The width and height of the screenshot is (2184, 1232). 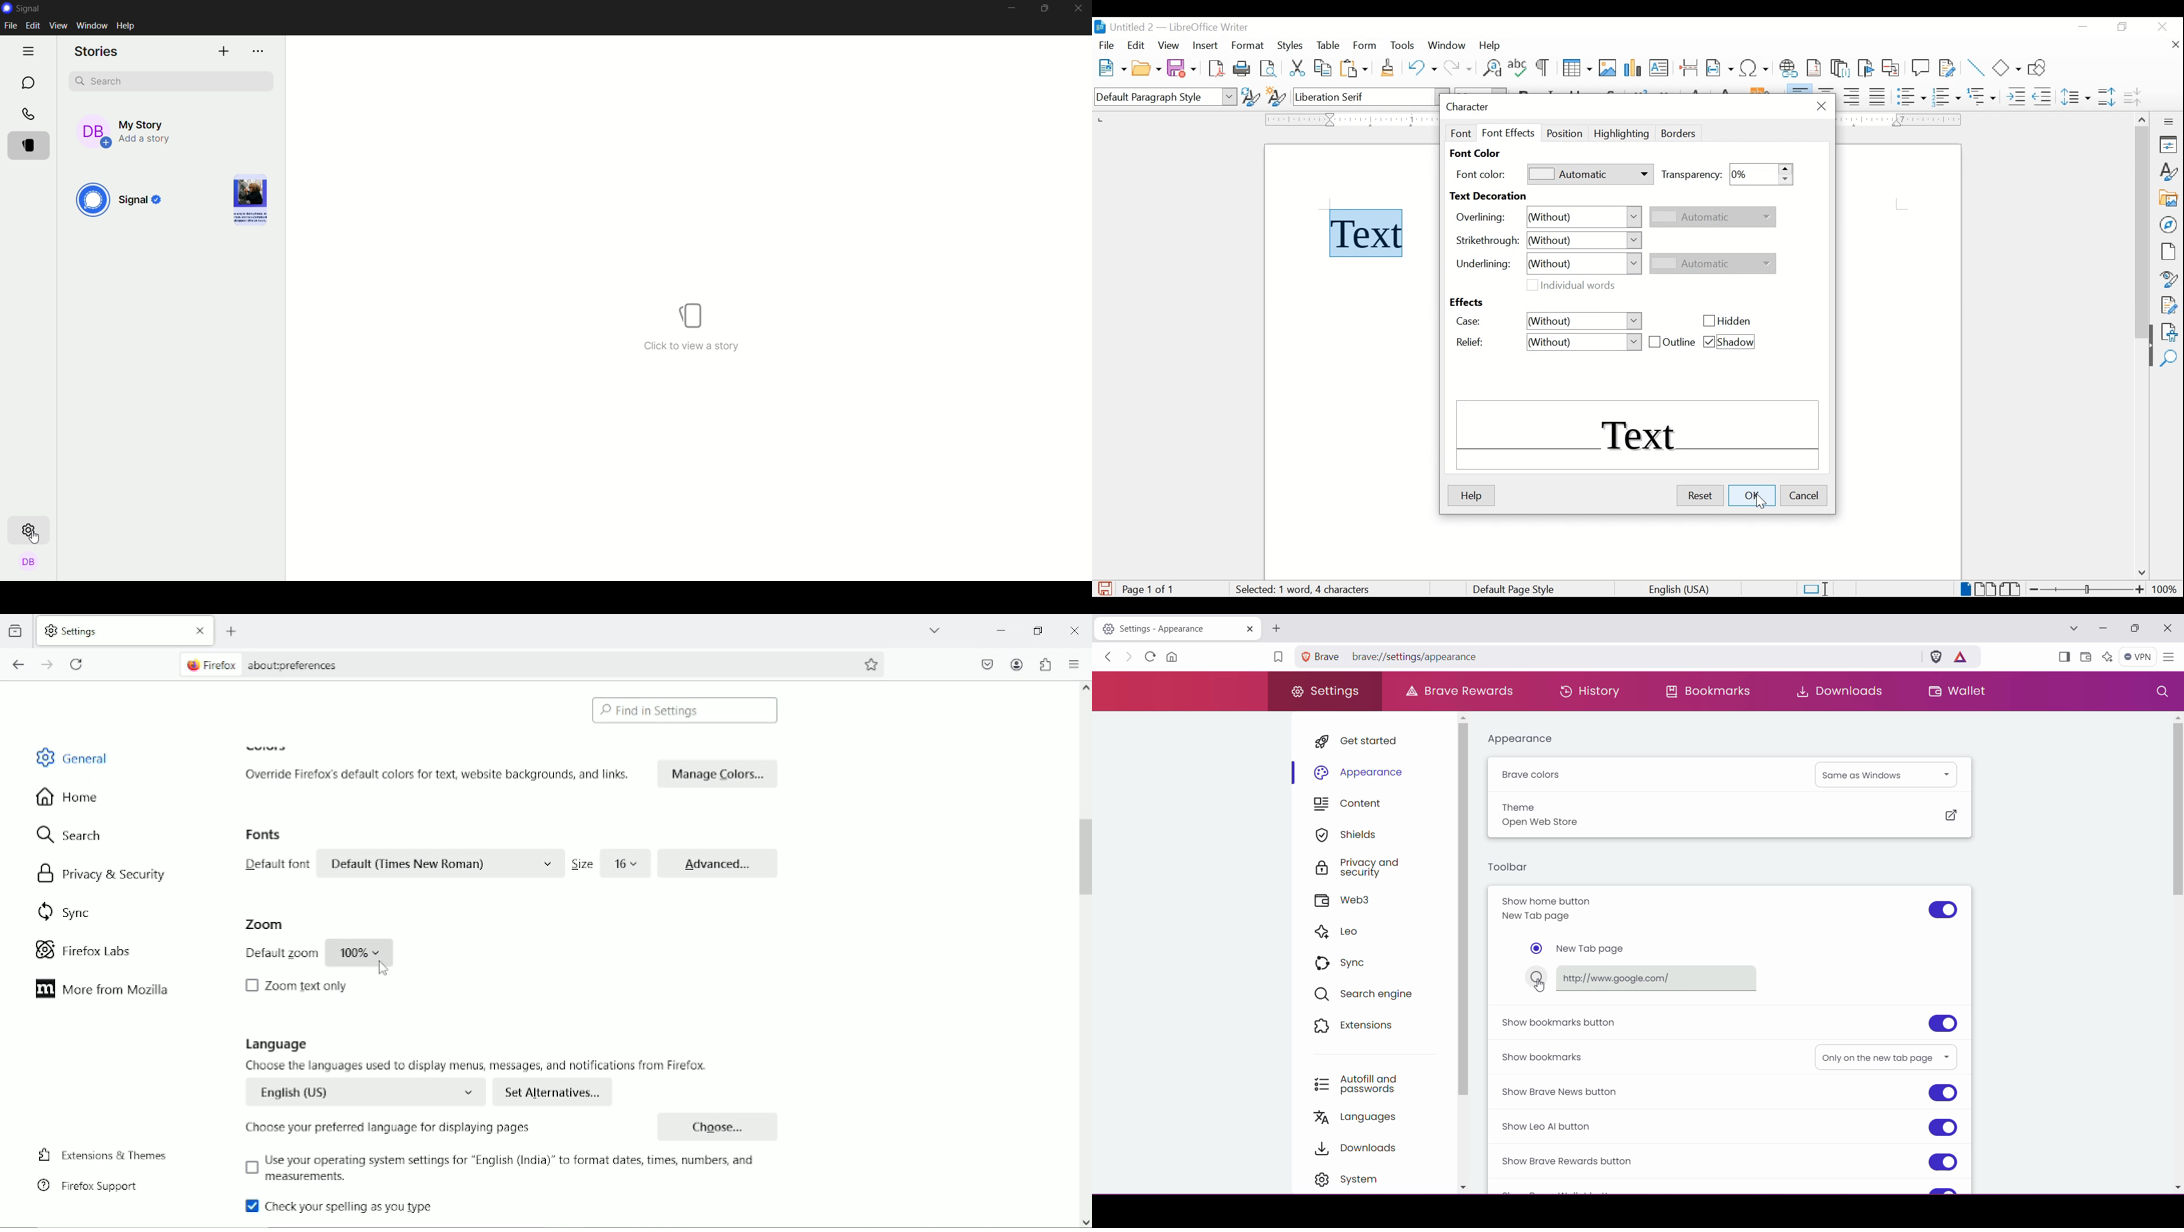 I want to click on insert line, so click(x=1977, y=68).